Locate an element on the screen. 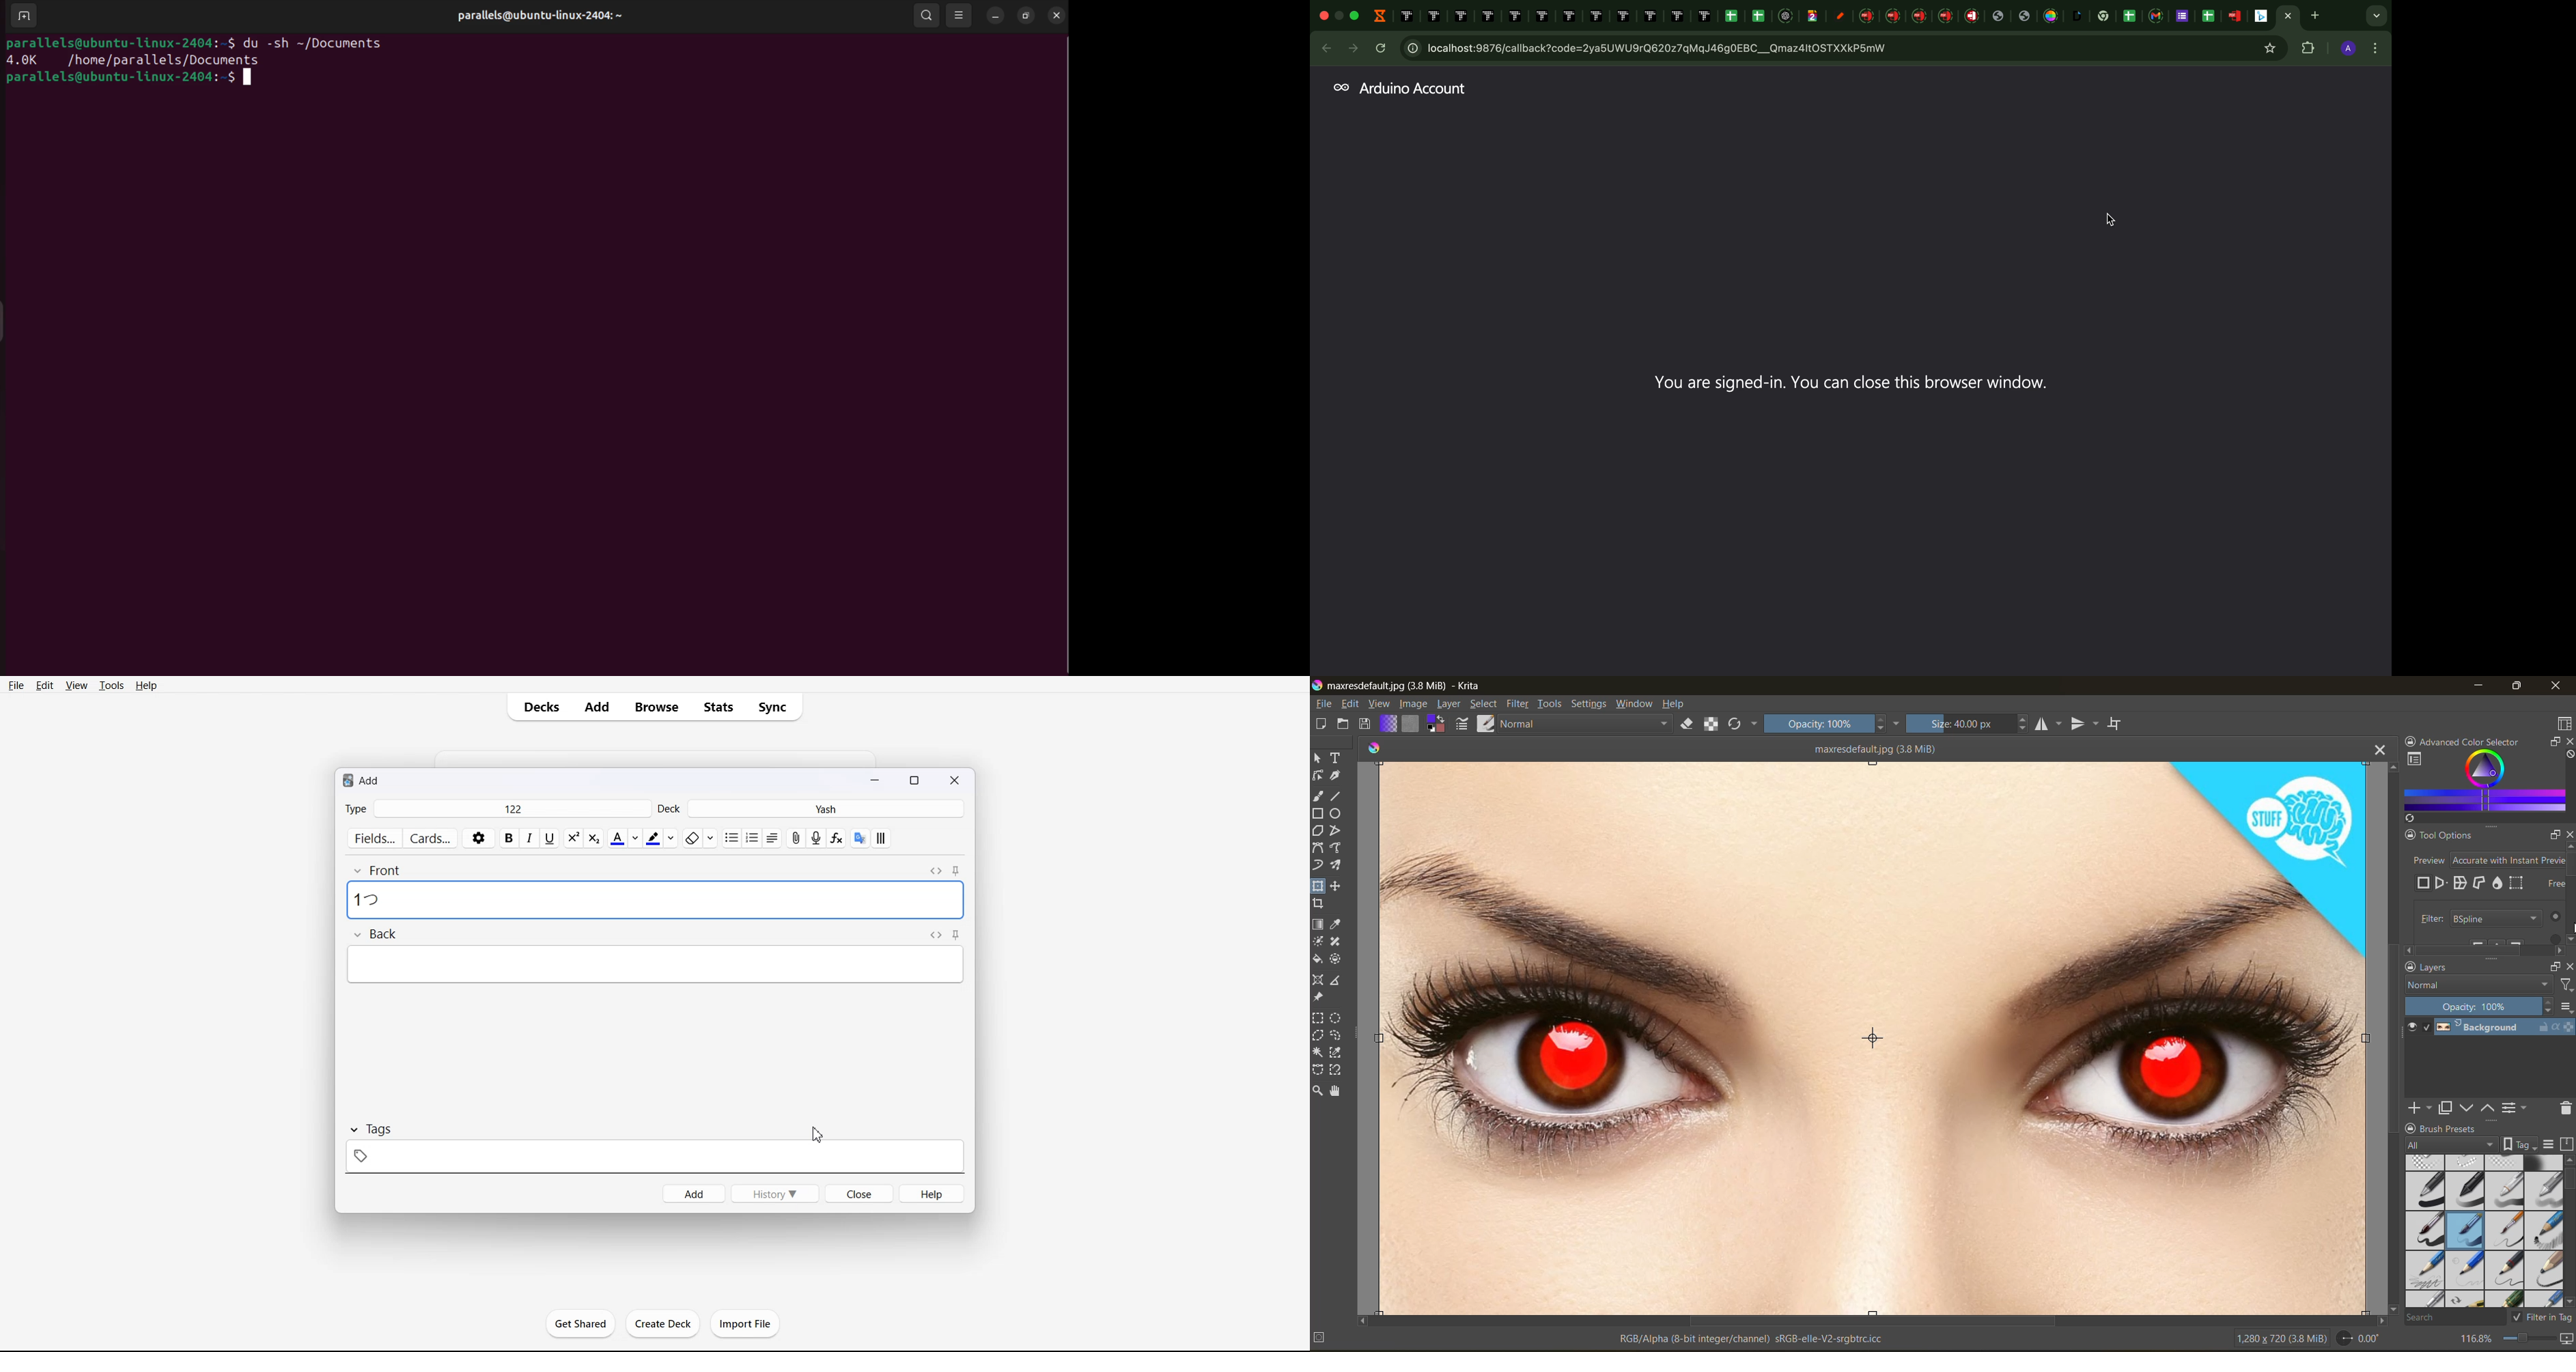 The width and height of the screenshot is (2576, 1372). typing space is located at coordinates (655, 901).